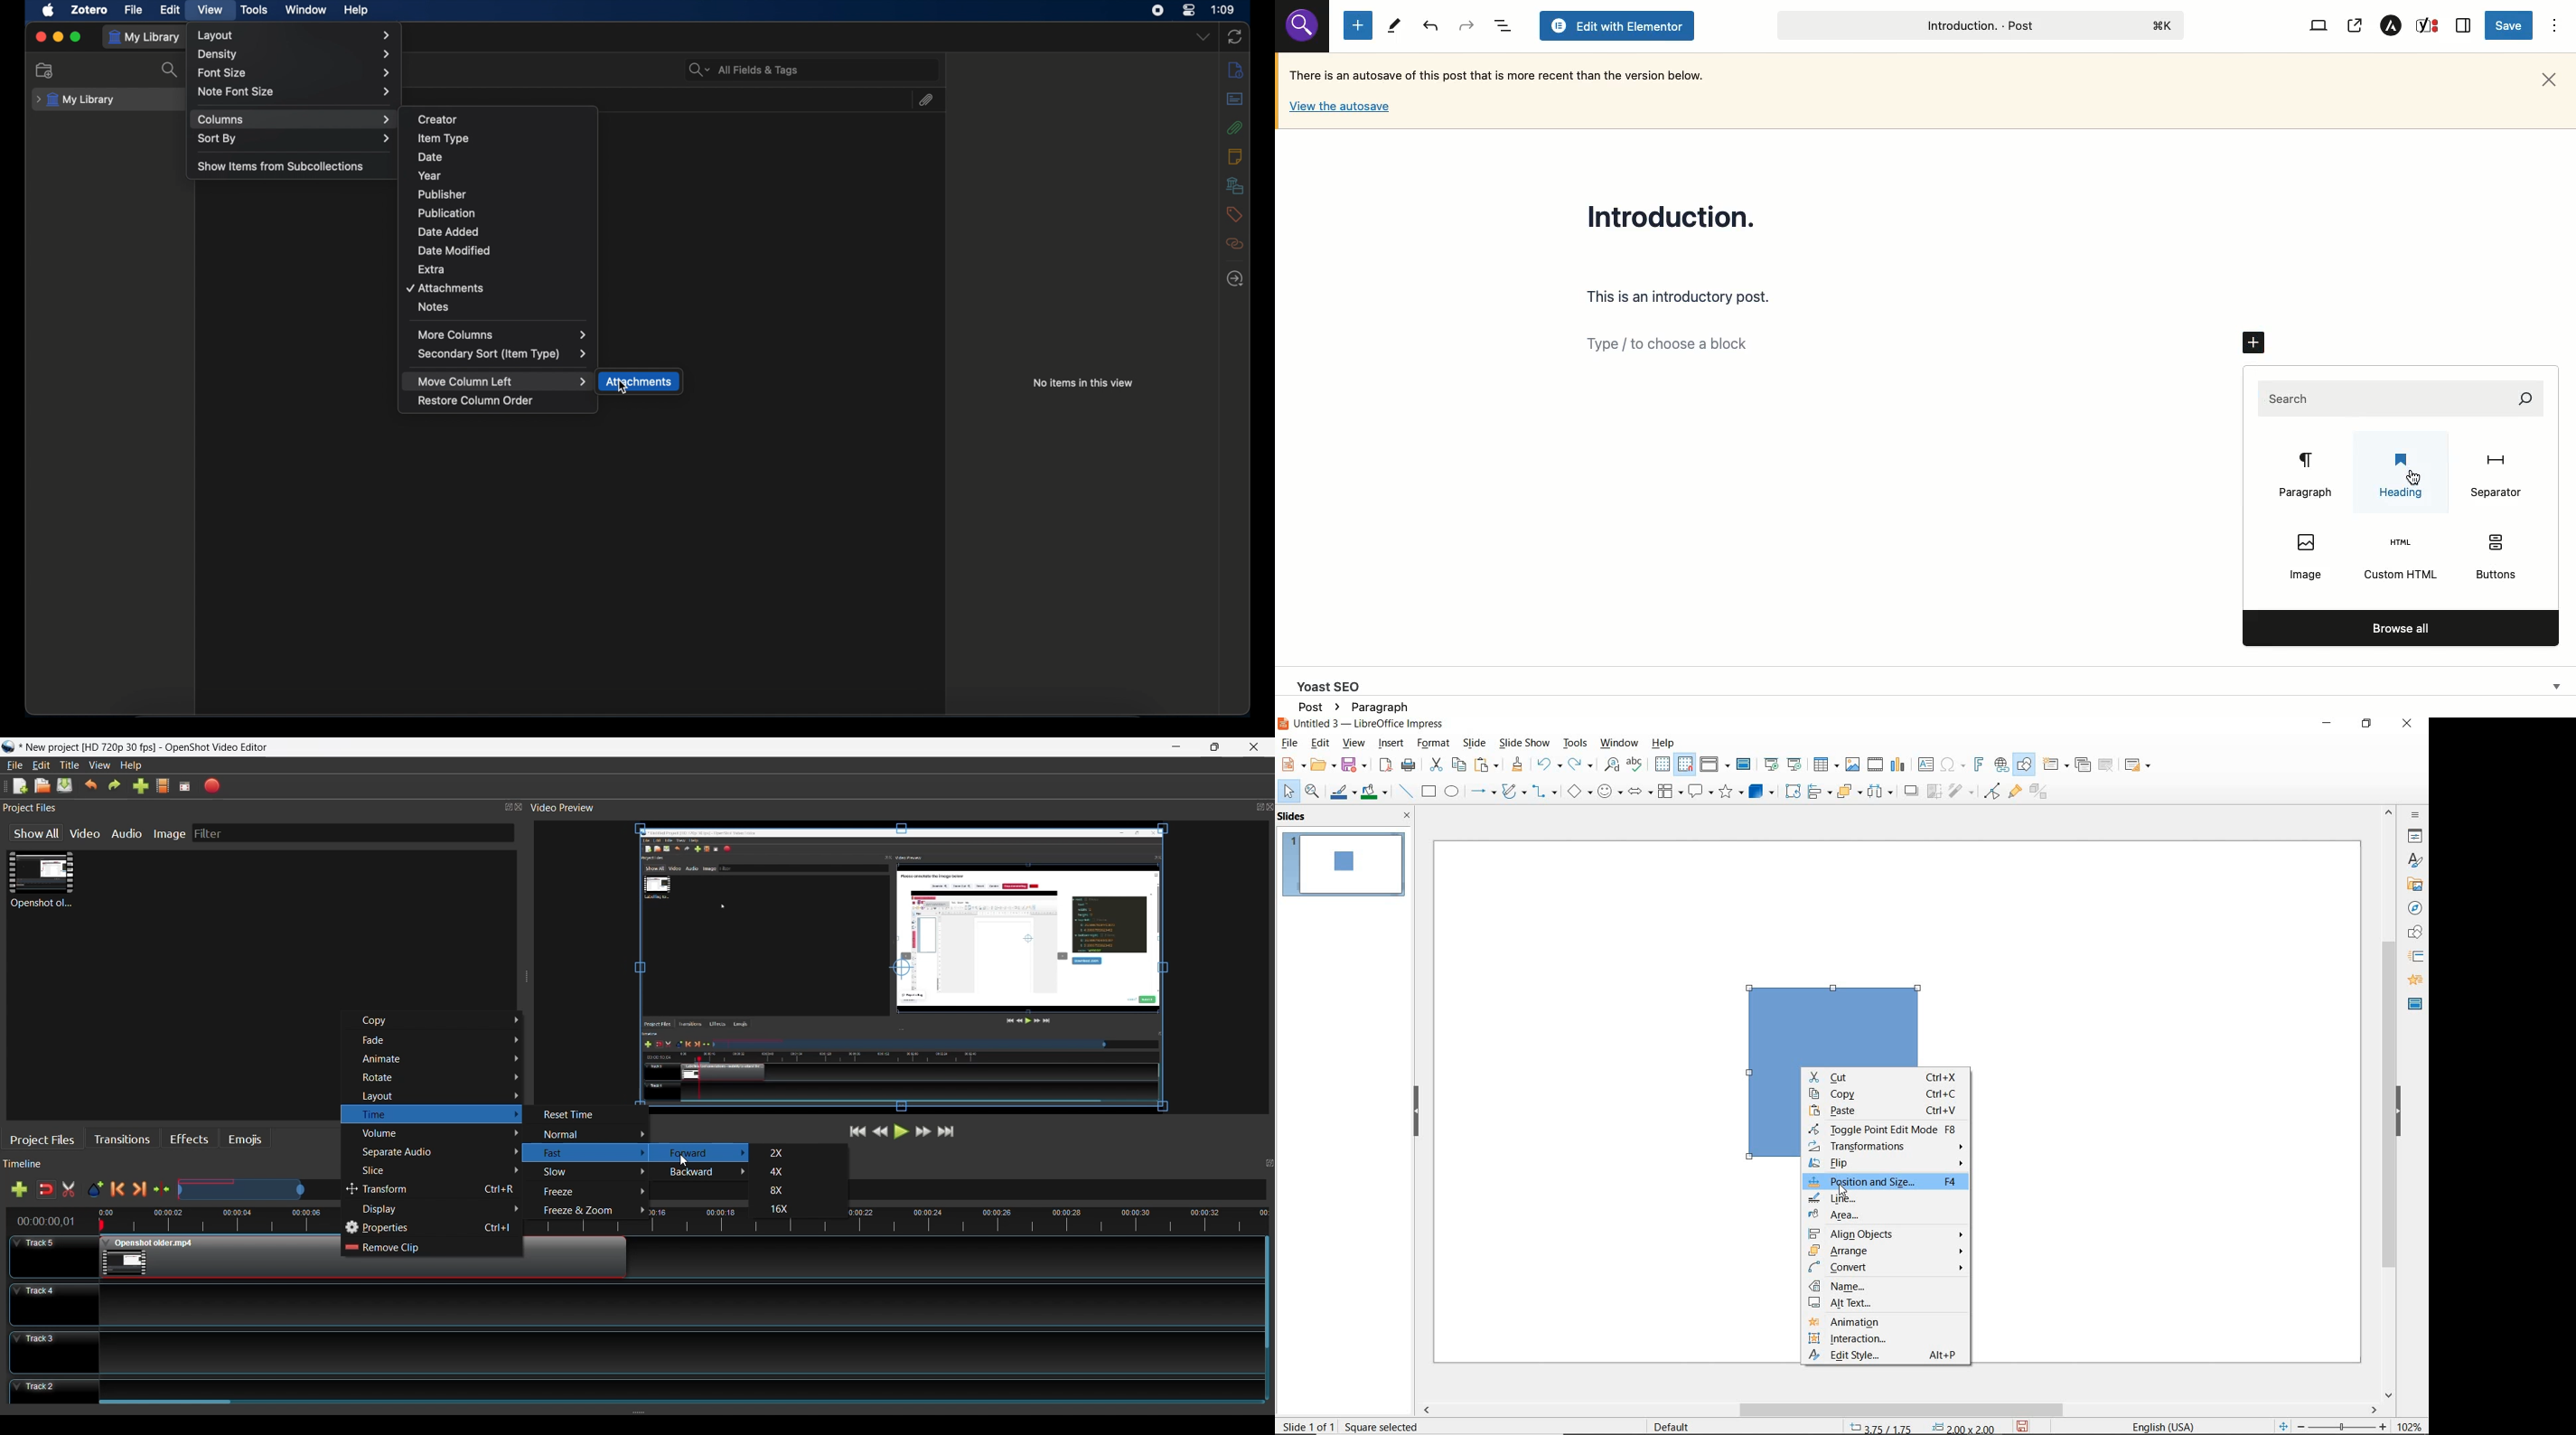 The height and width of the screenshot is (1456, 2576). What do you see at coordinates (1084, 383) in the screenshot?
I see `no items in this view` at bounding box center [1084, 383].